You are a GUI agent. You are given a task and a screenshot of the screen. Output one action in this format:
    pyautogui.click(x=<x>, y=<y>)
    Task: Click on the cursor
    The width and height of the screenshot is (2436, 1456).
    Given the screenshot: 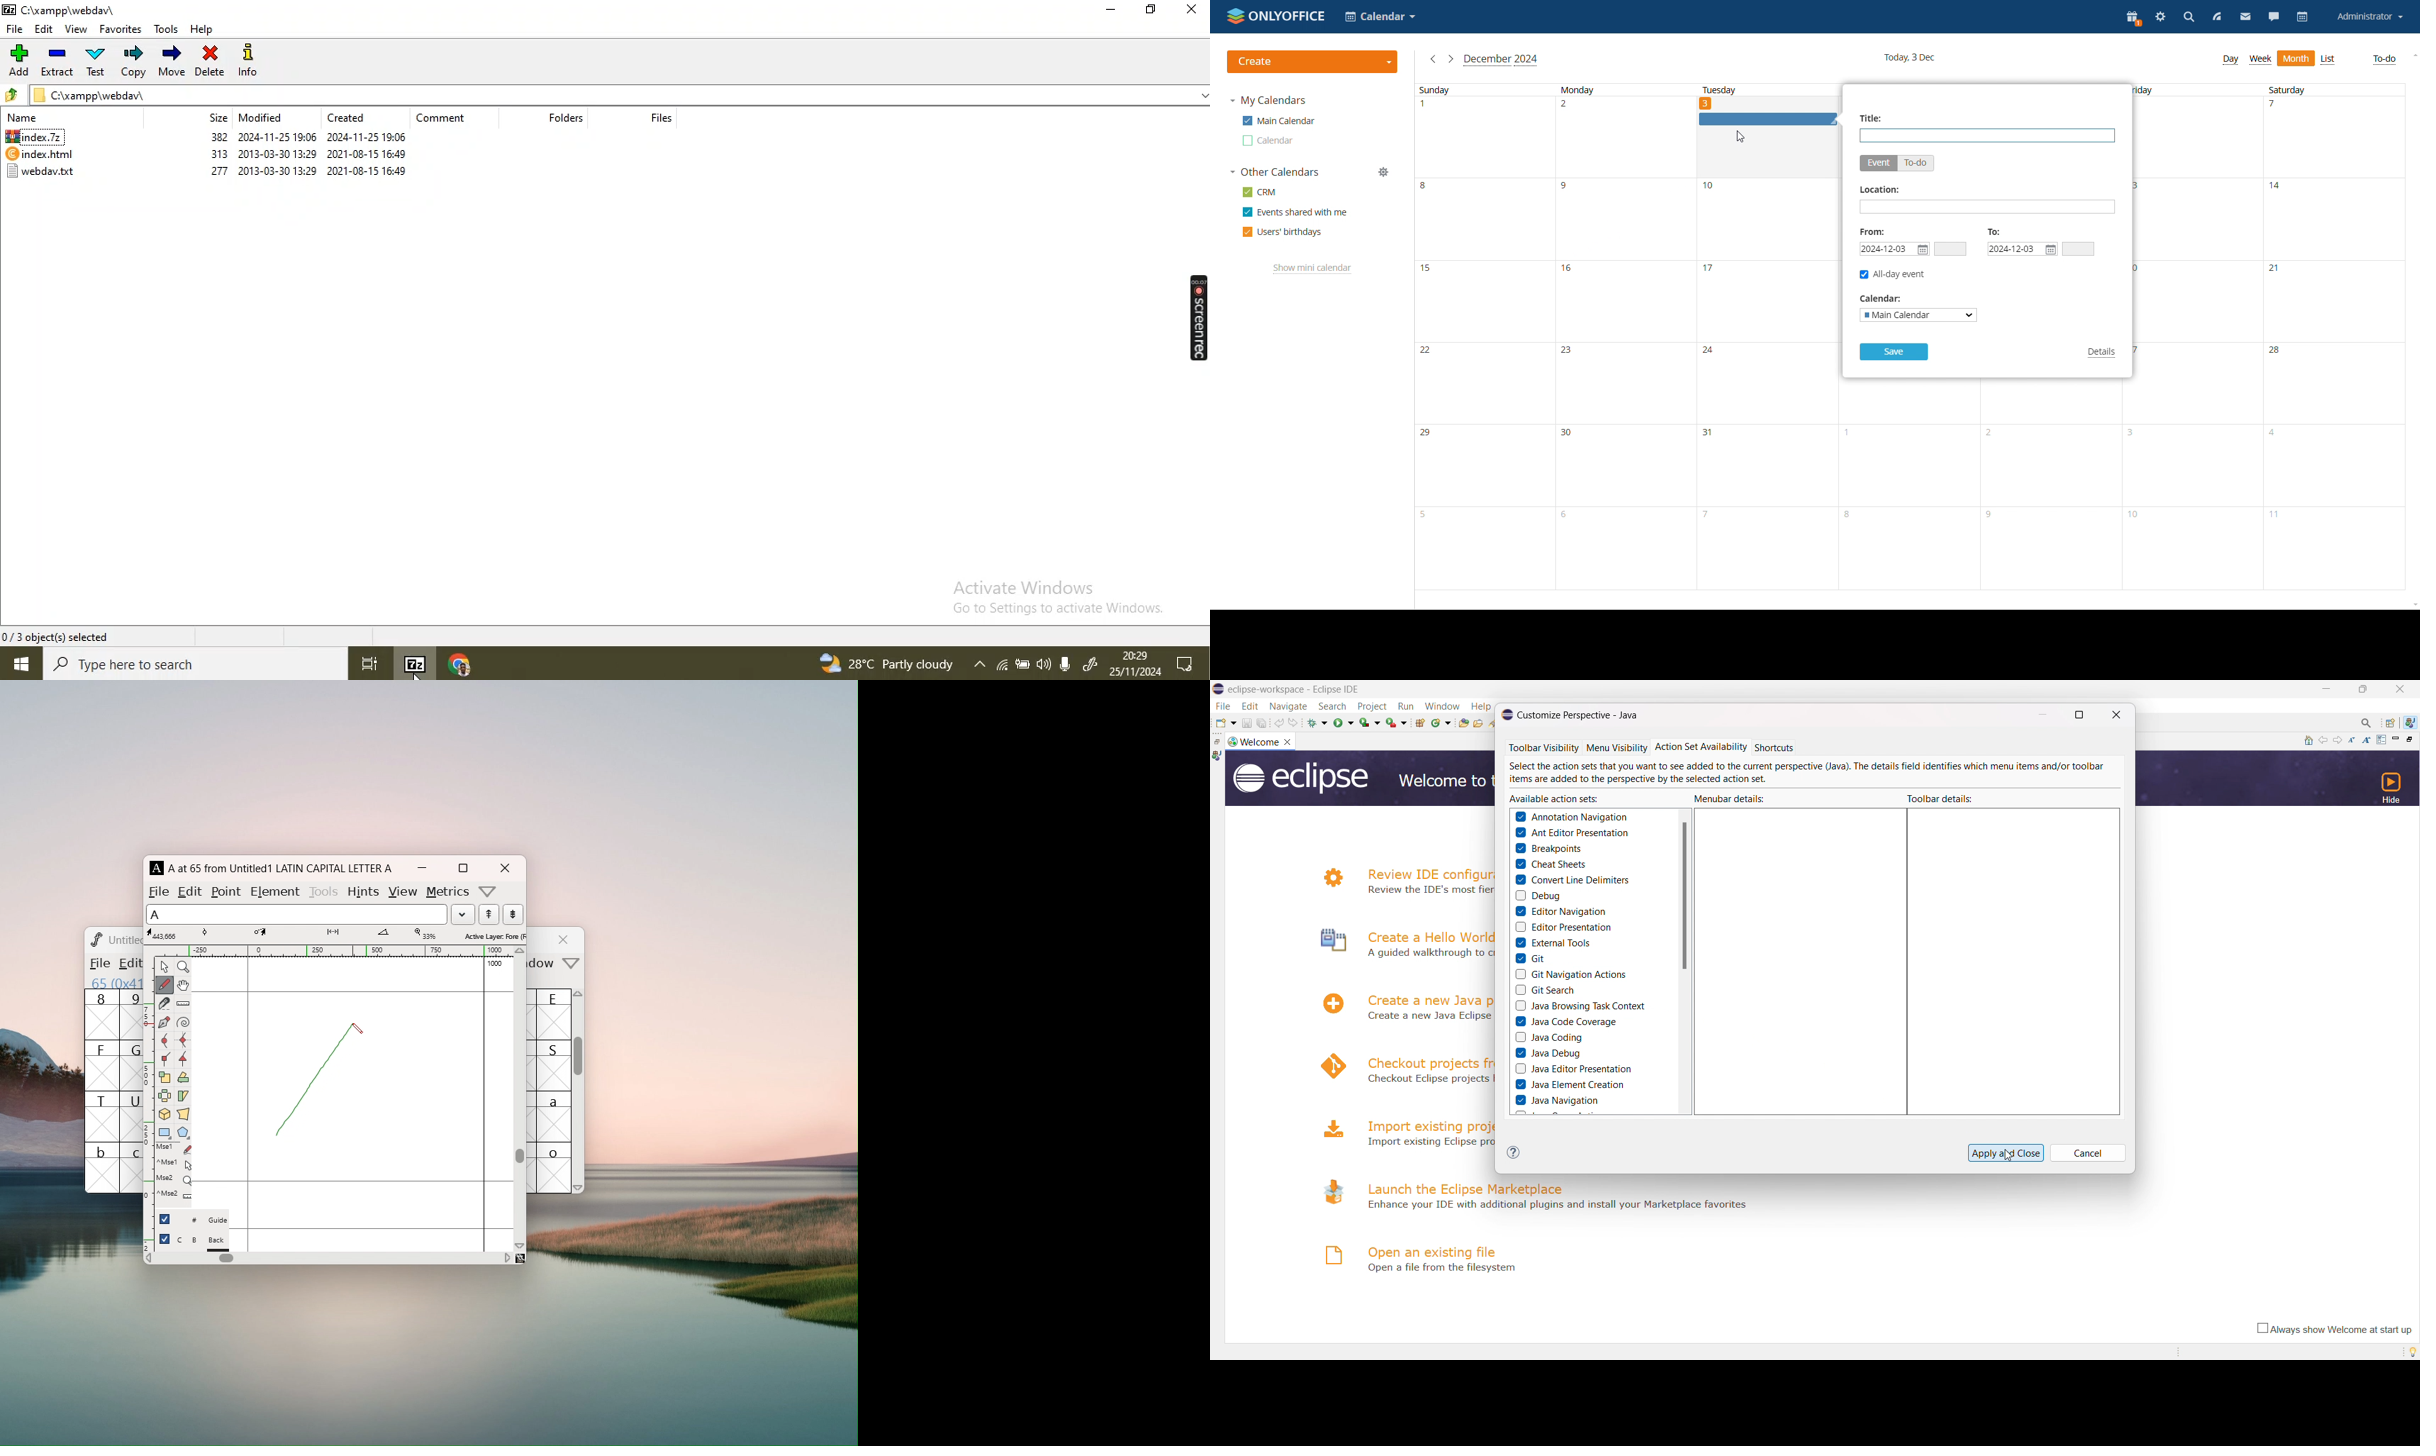 What is the action you would take?
    pyautogui.click(x=358, y=1029)
    